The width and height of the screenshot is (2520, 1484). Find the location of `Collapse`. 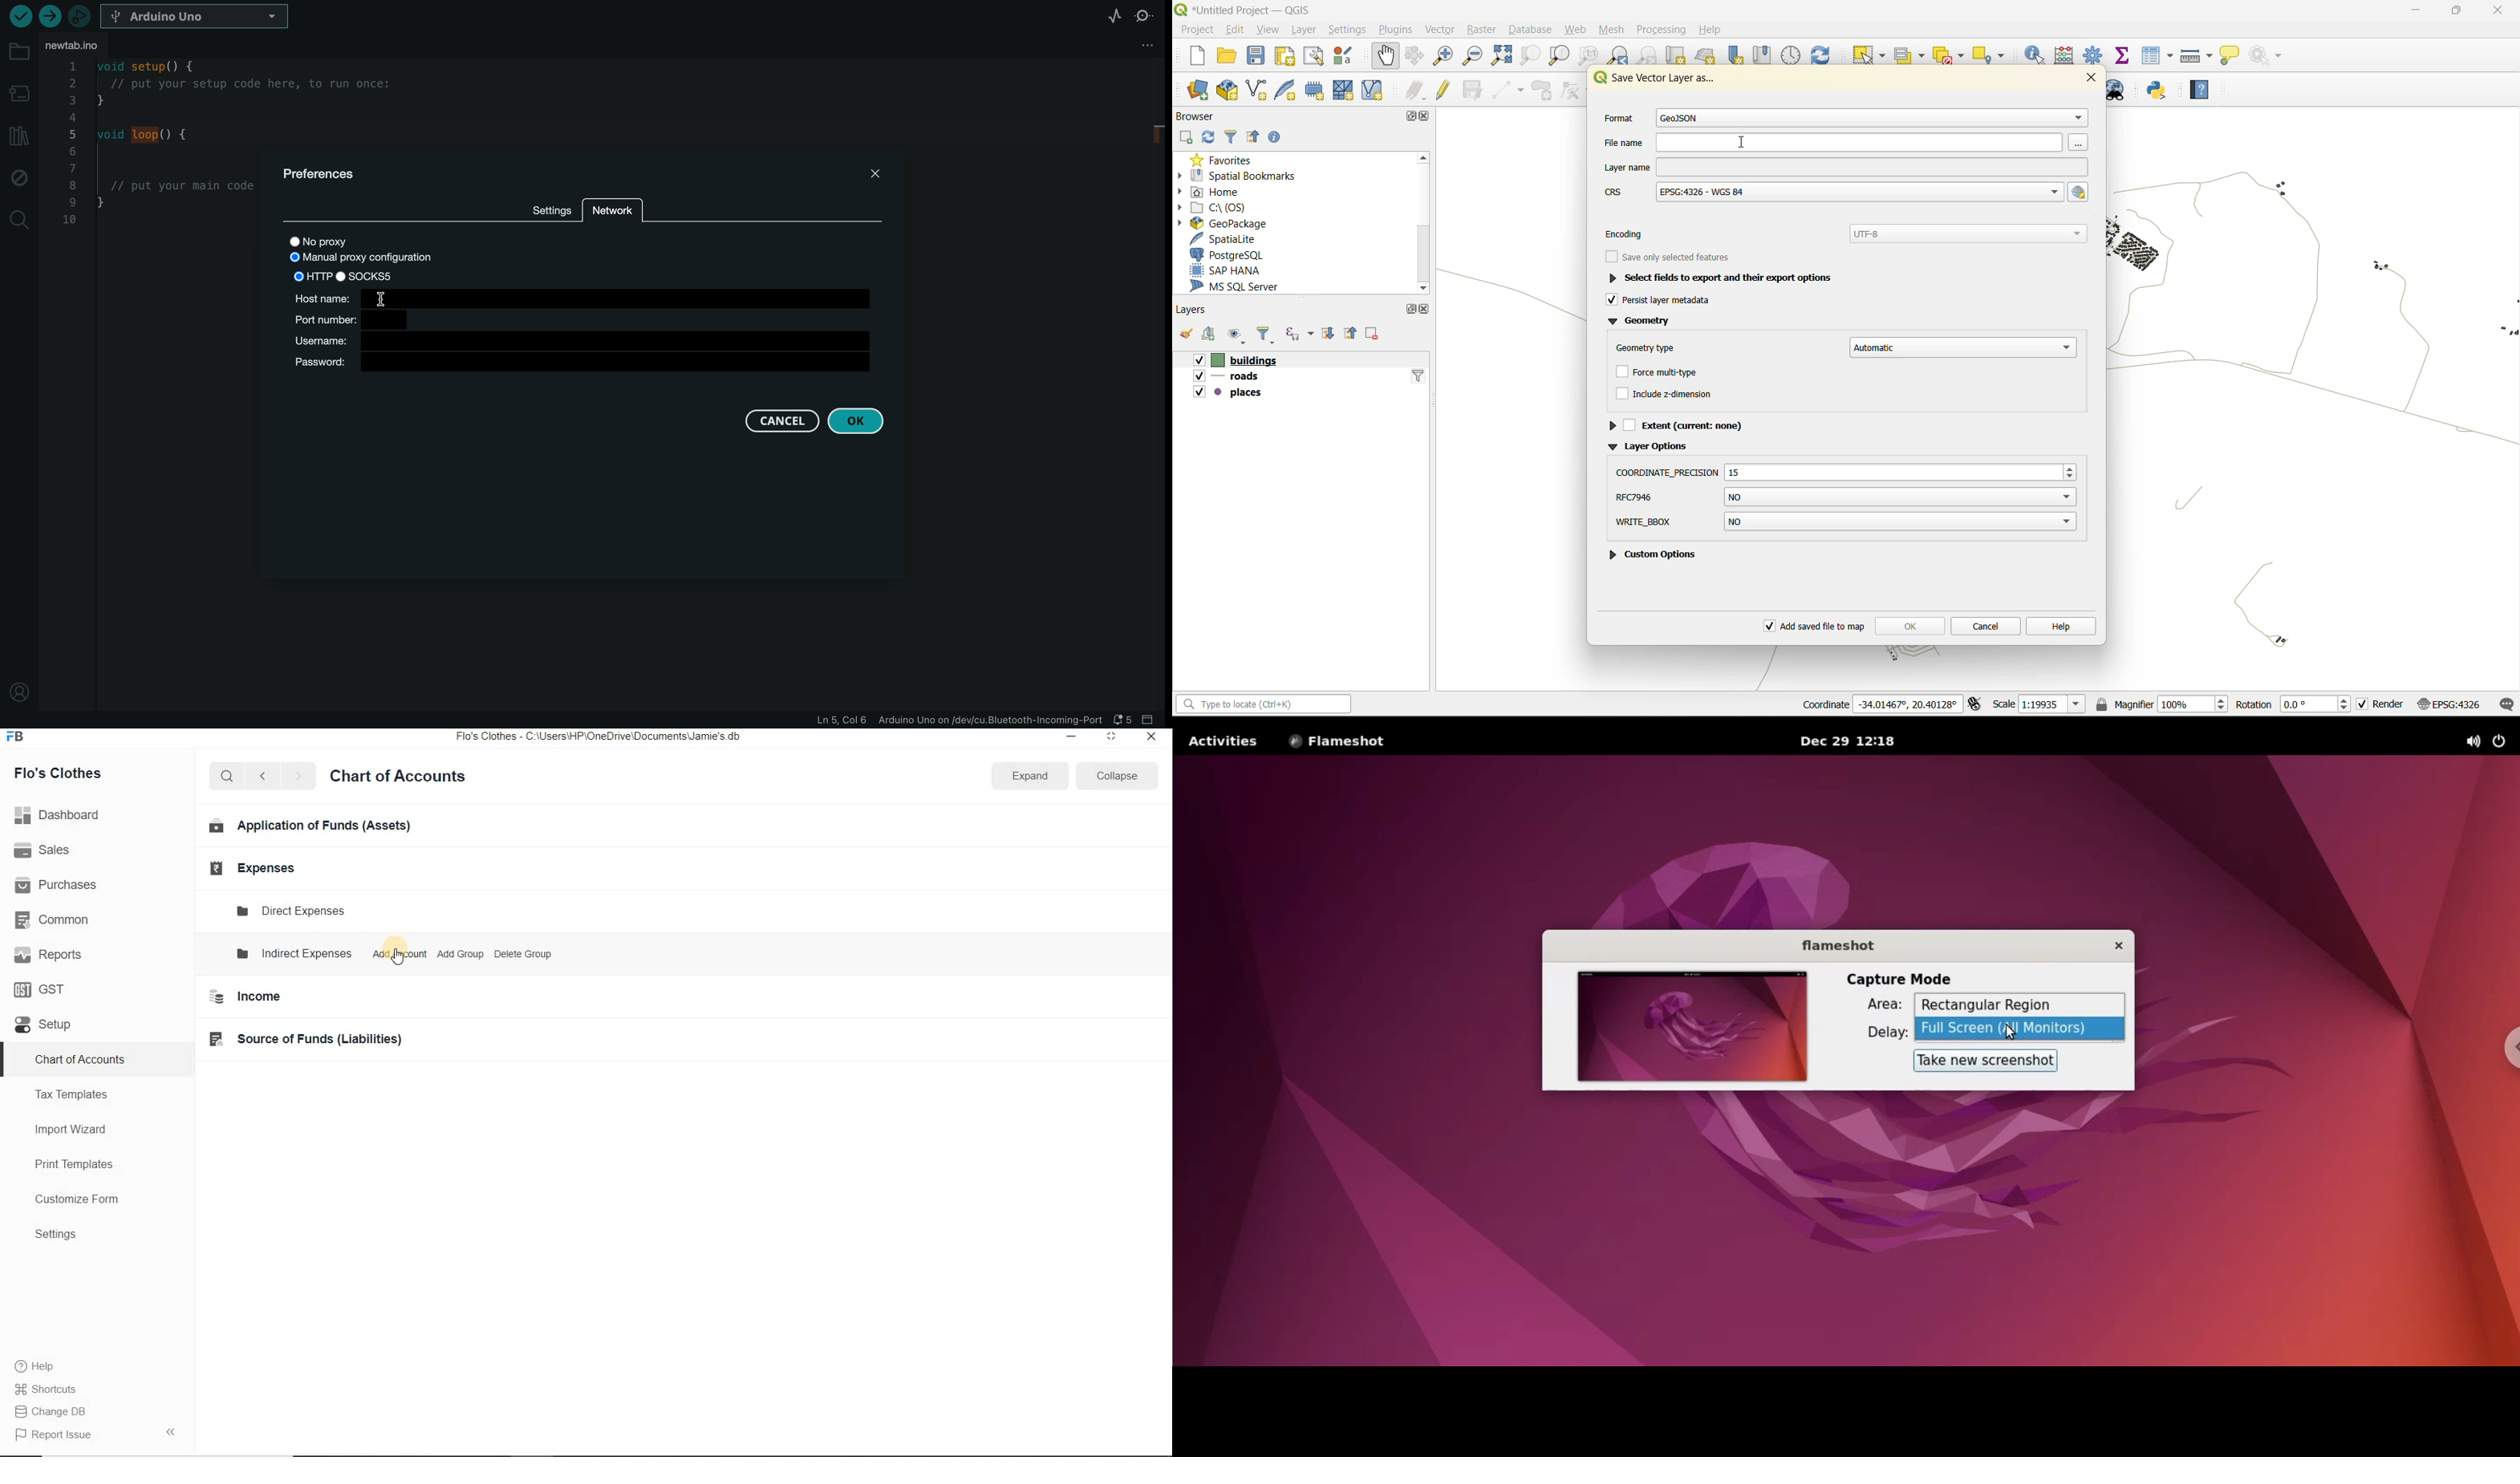

Collapse is located at coordinates (1117, 775).